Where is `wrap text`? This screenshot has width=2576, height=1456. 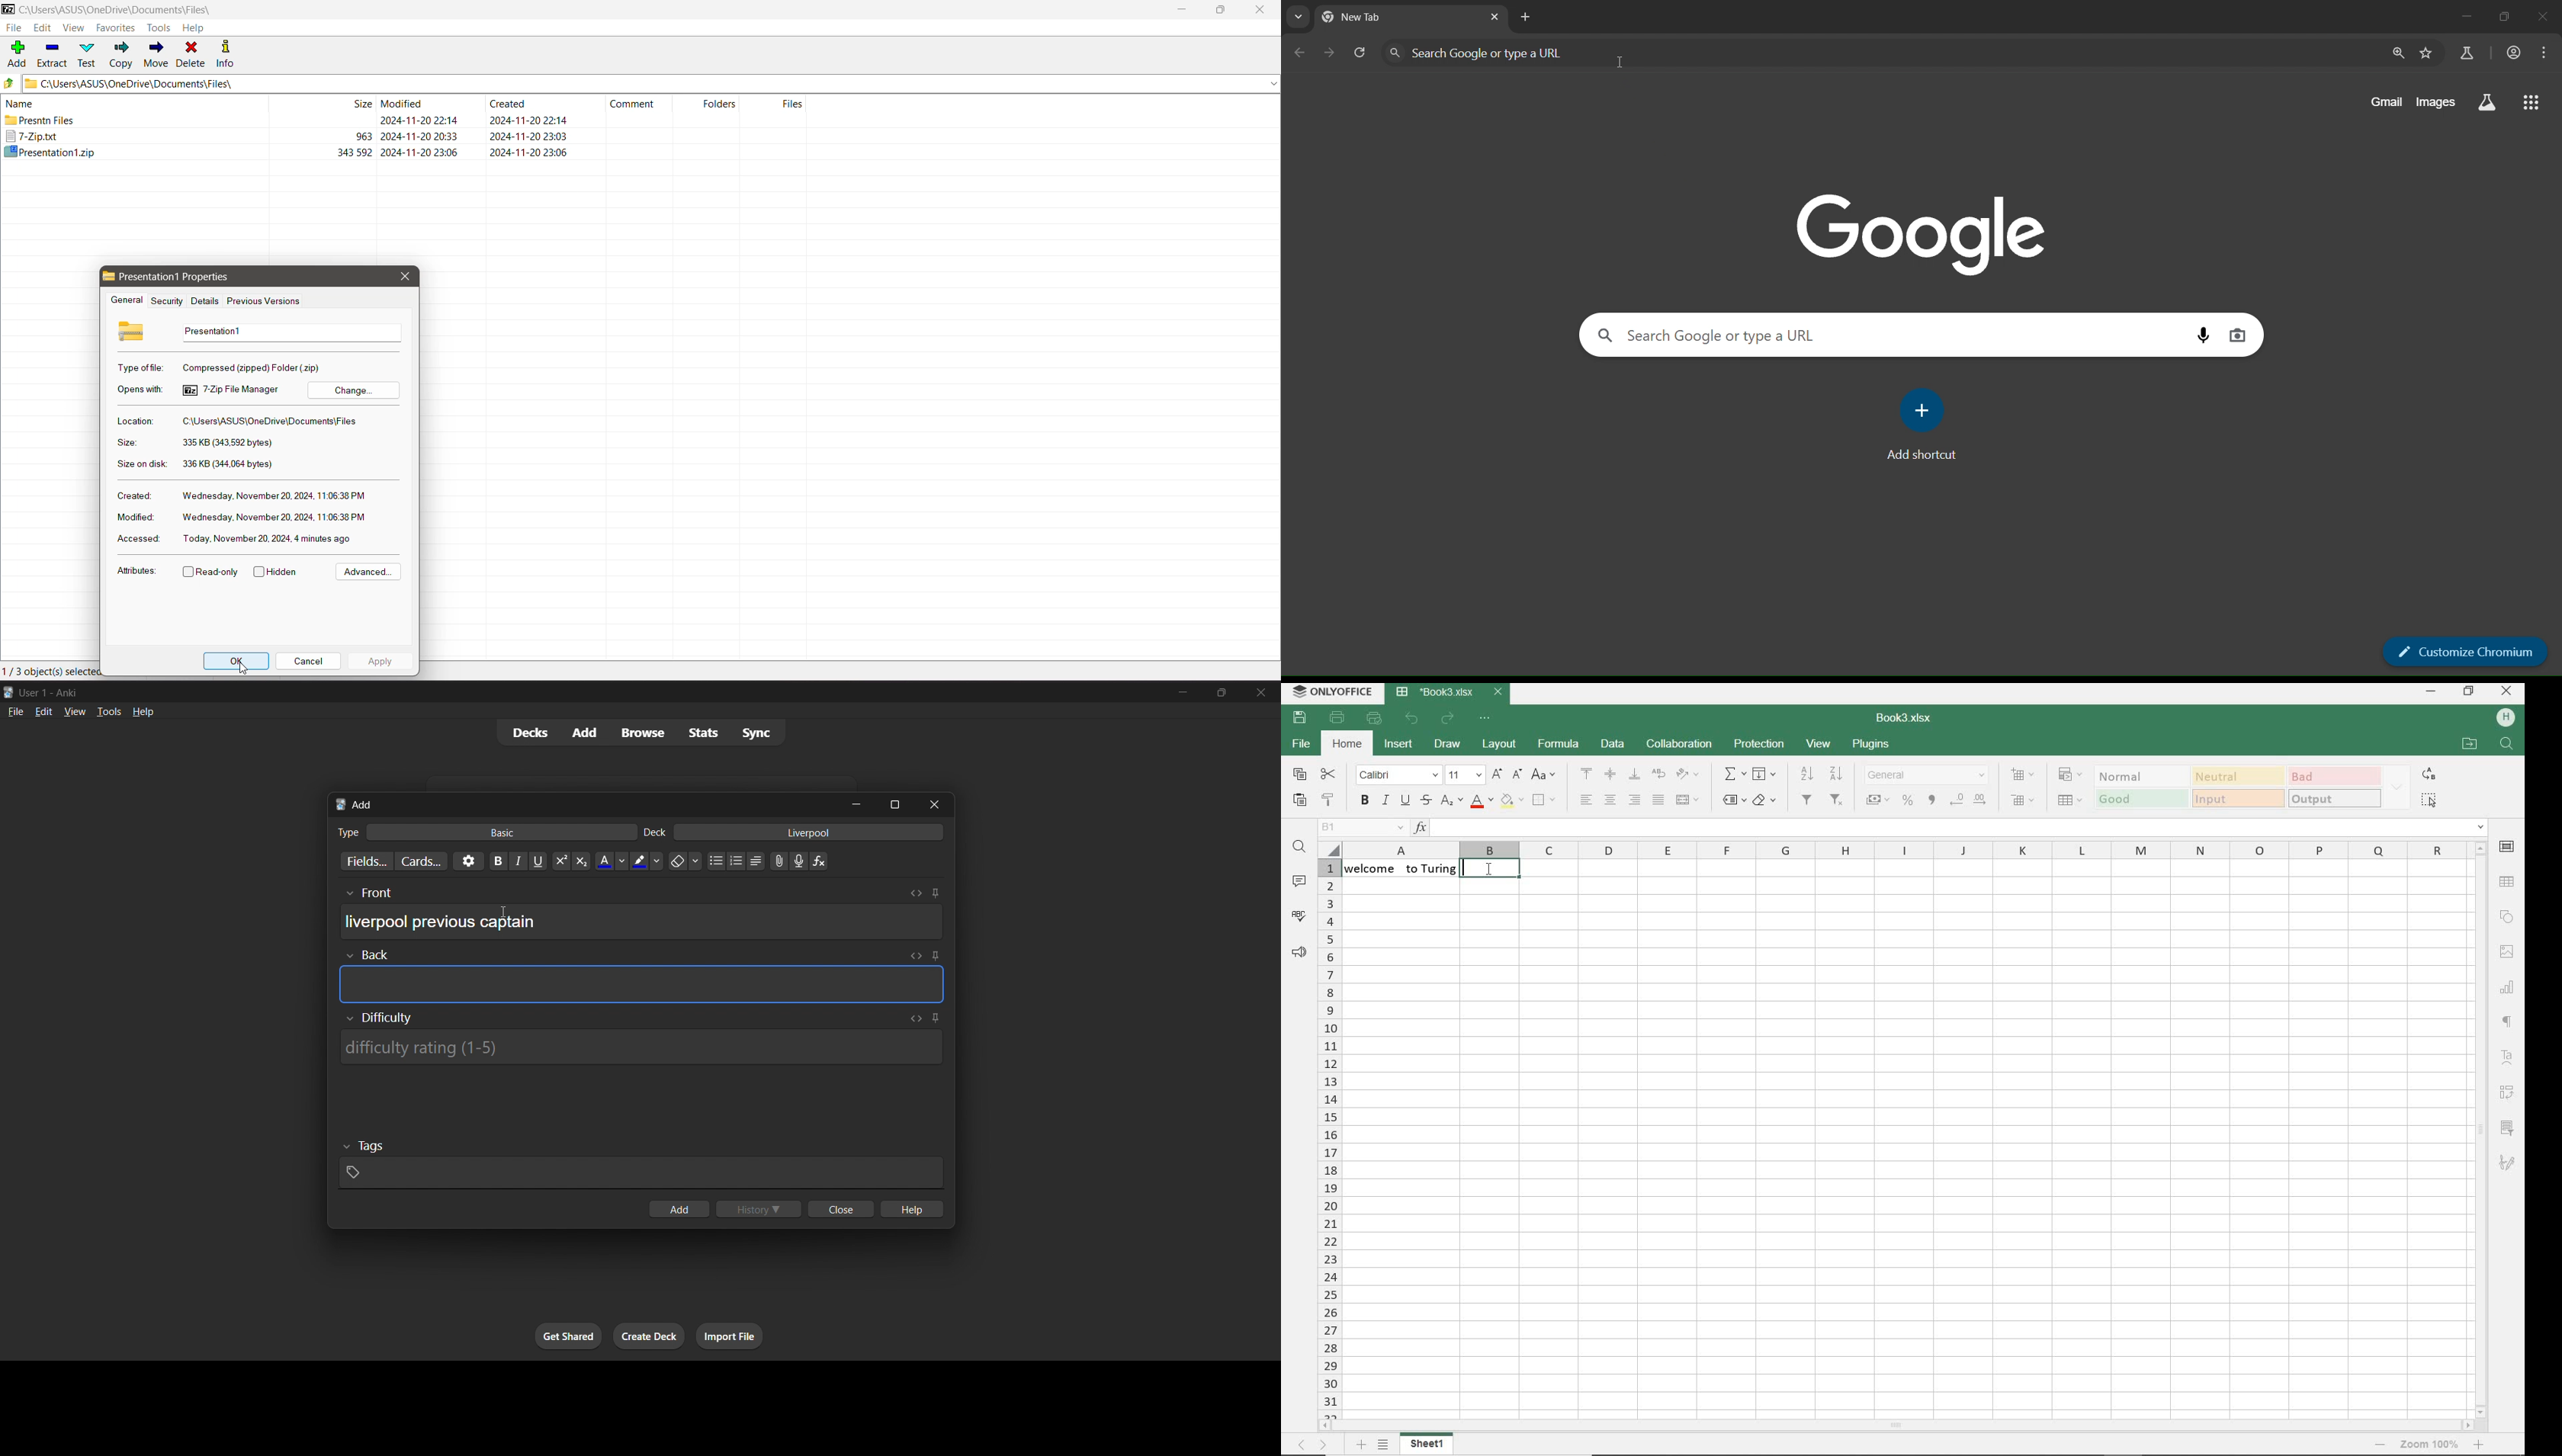 wrap text is located at coordinates (1657, 773).